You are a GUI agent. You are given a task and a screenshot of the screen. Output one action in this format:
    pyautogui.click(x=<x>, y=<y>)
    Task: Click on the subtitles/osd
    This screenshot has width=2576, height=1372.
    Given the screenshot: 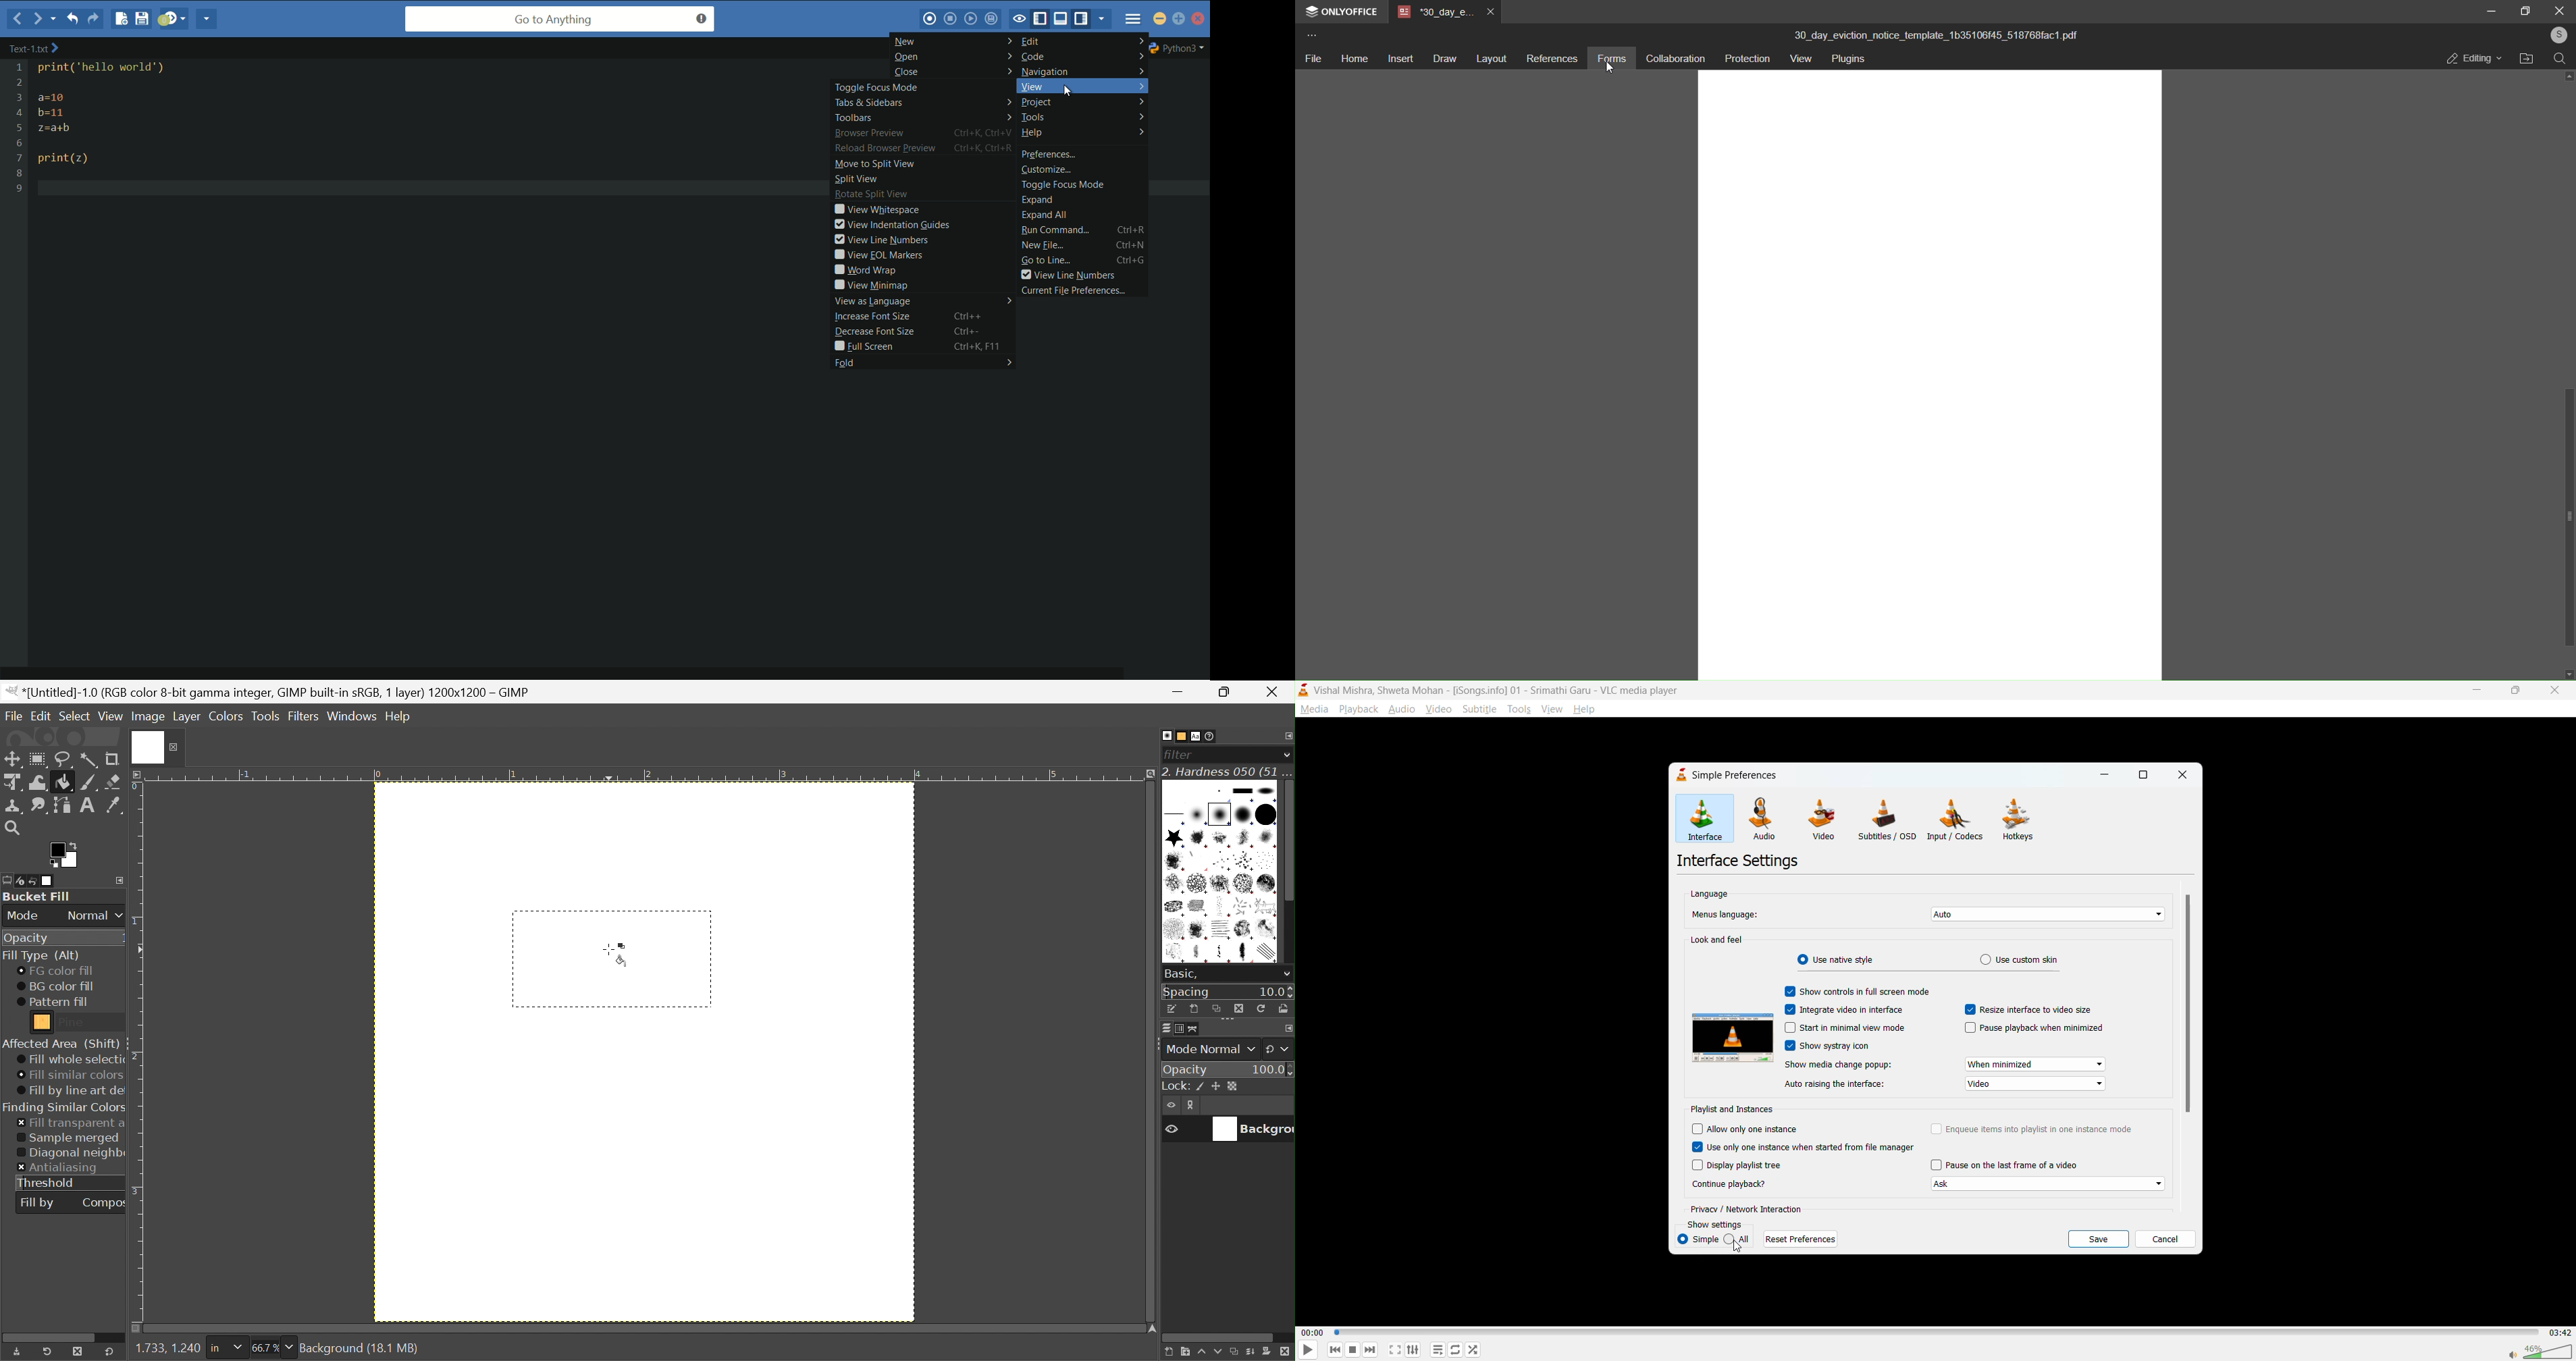 What is the action you would take?
    pyautogui.click(x=1891, y=821)
    